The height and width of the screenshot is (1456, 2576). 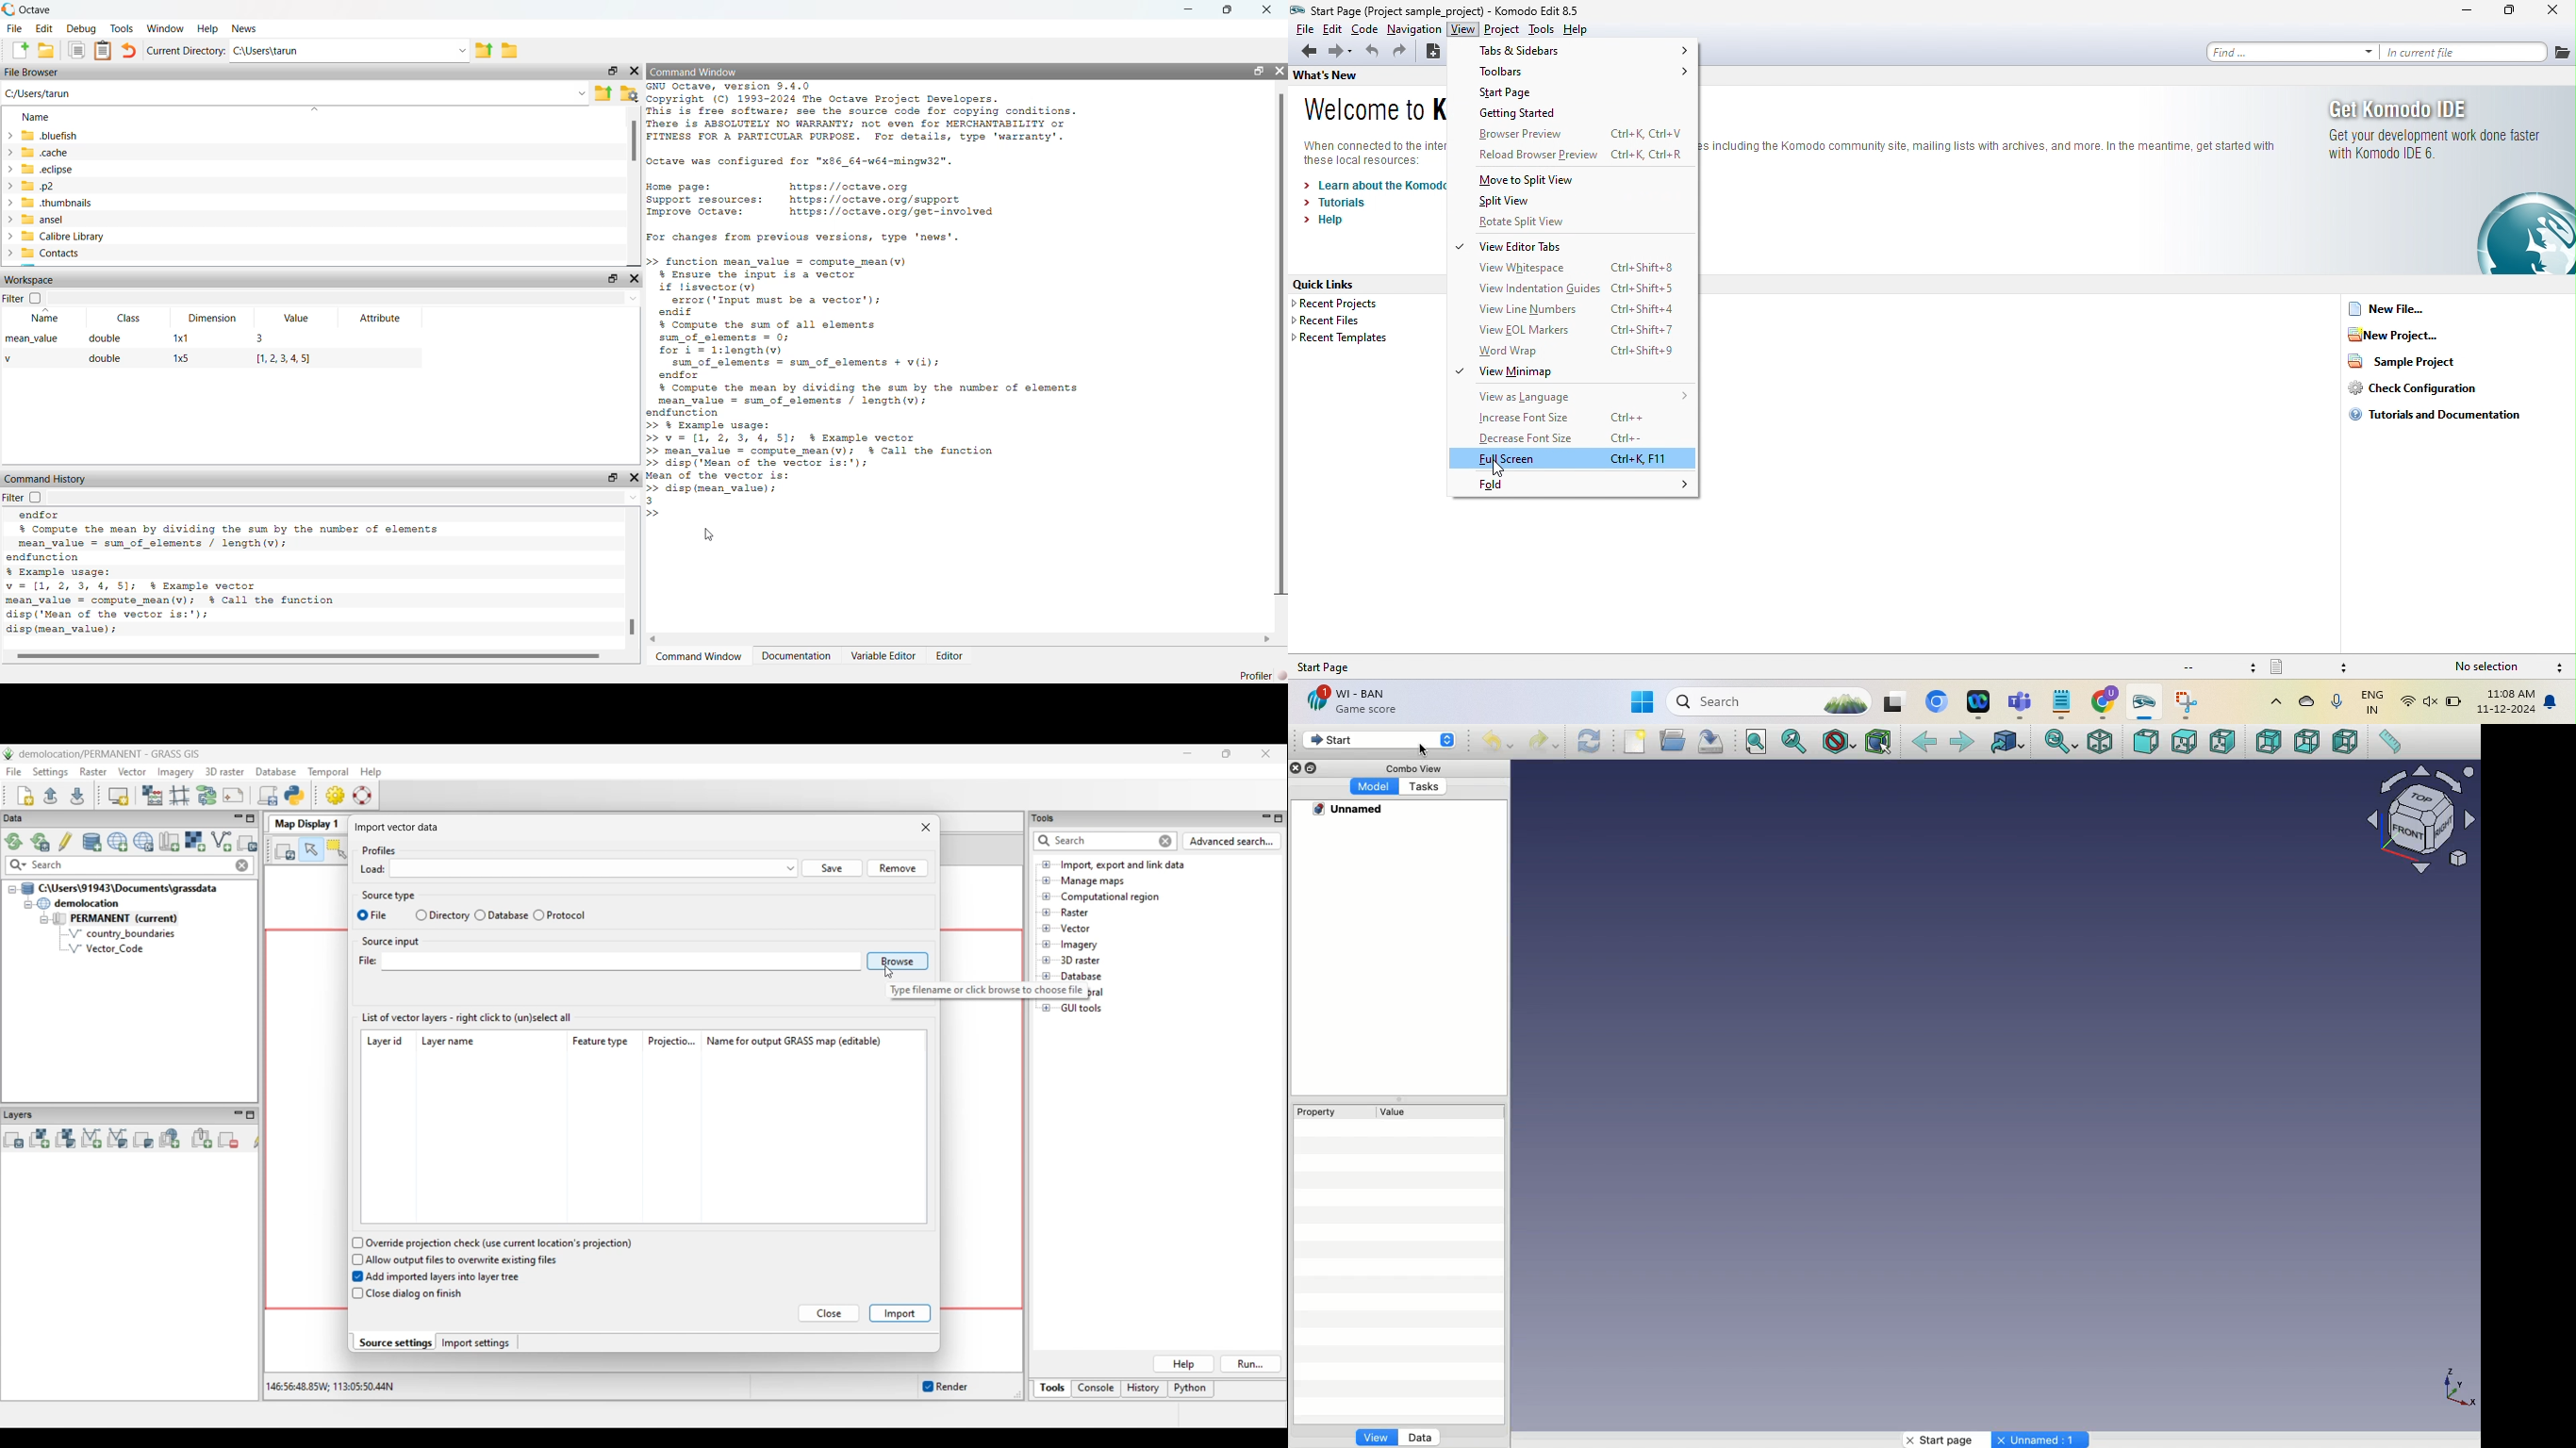 I want to click on expand/collapse, so click(x=9, y=194).